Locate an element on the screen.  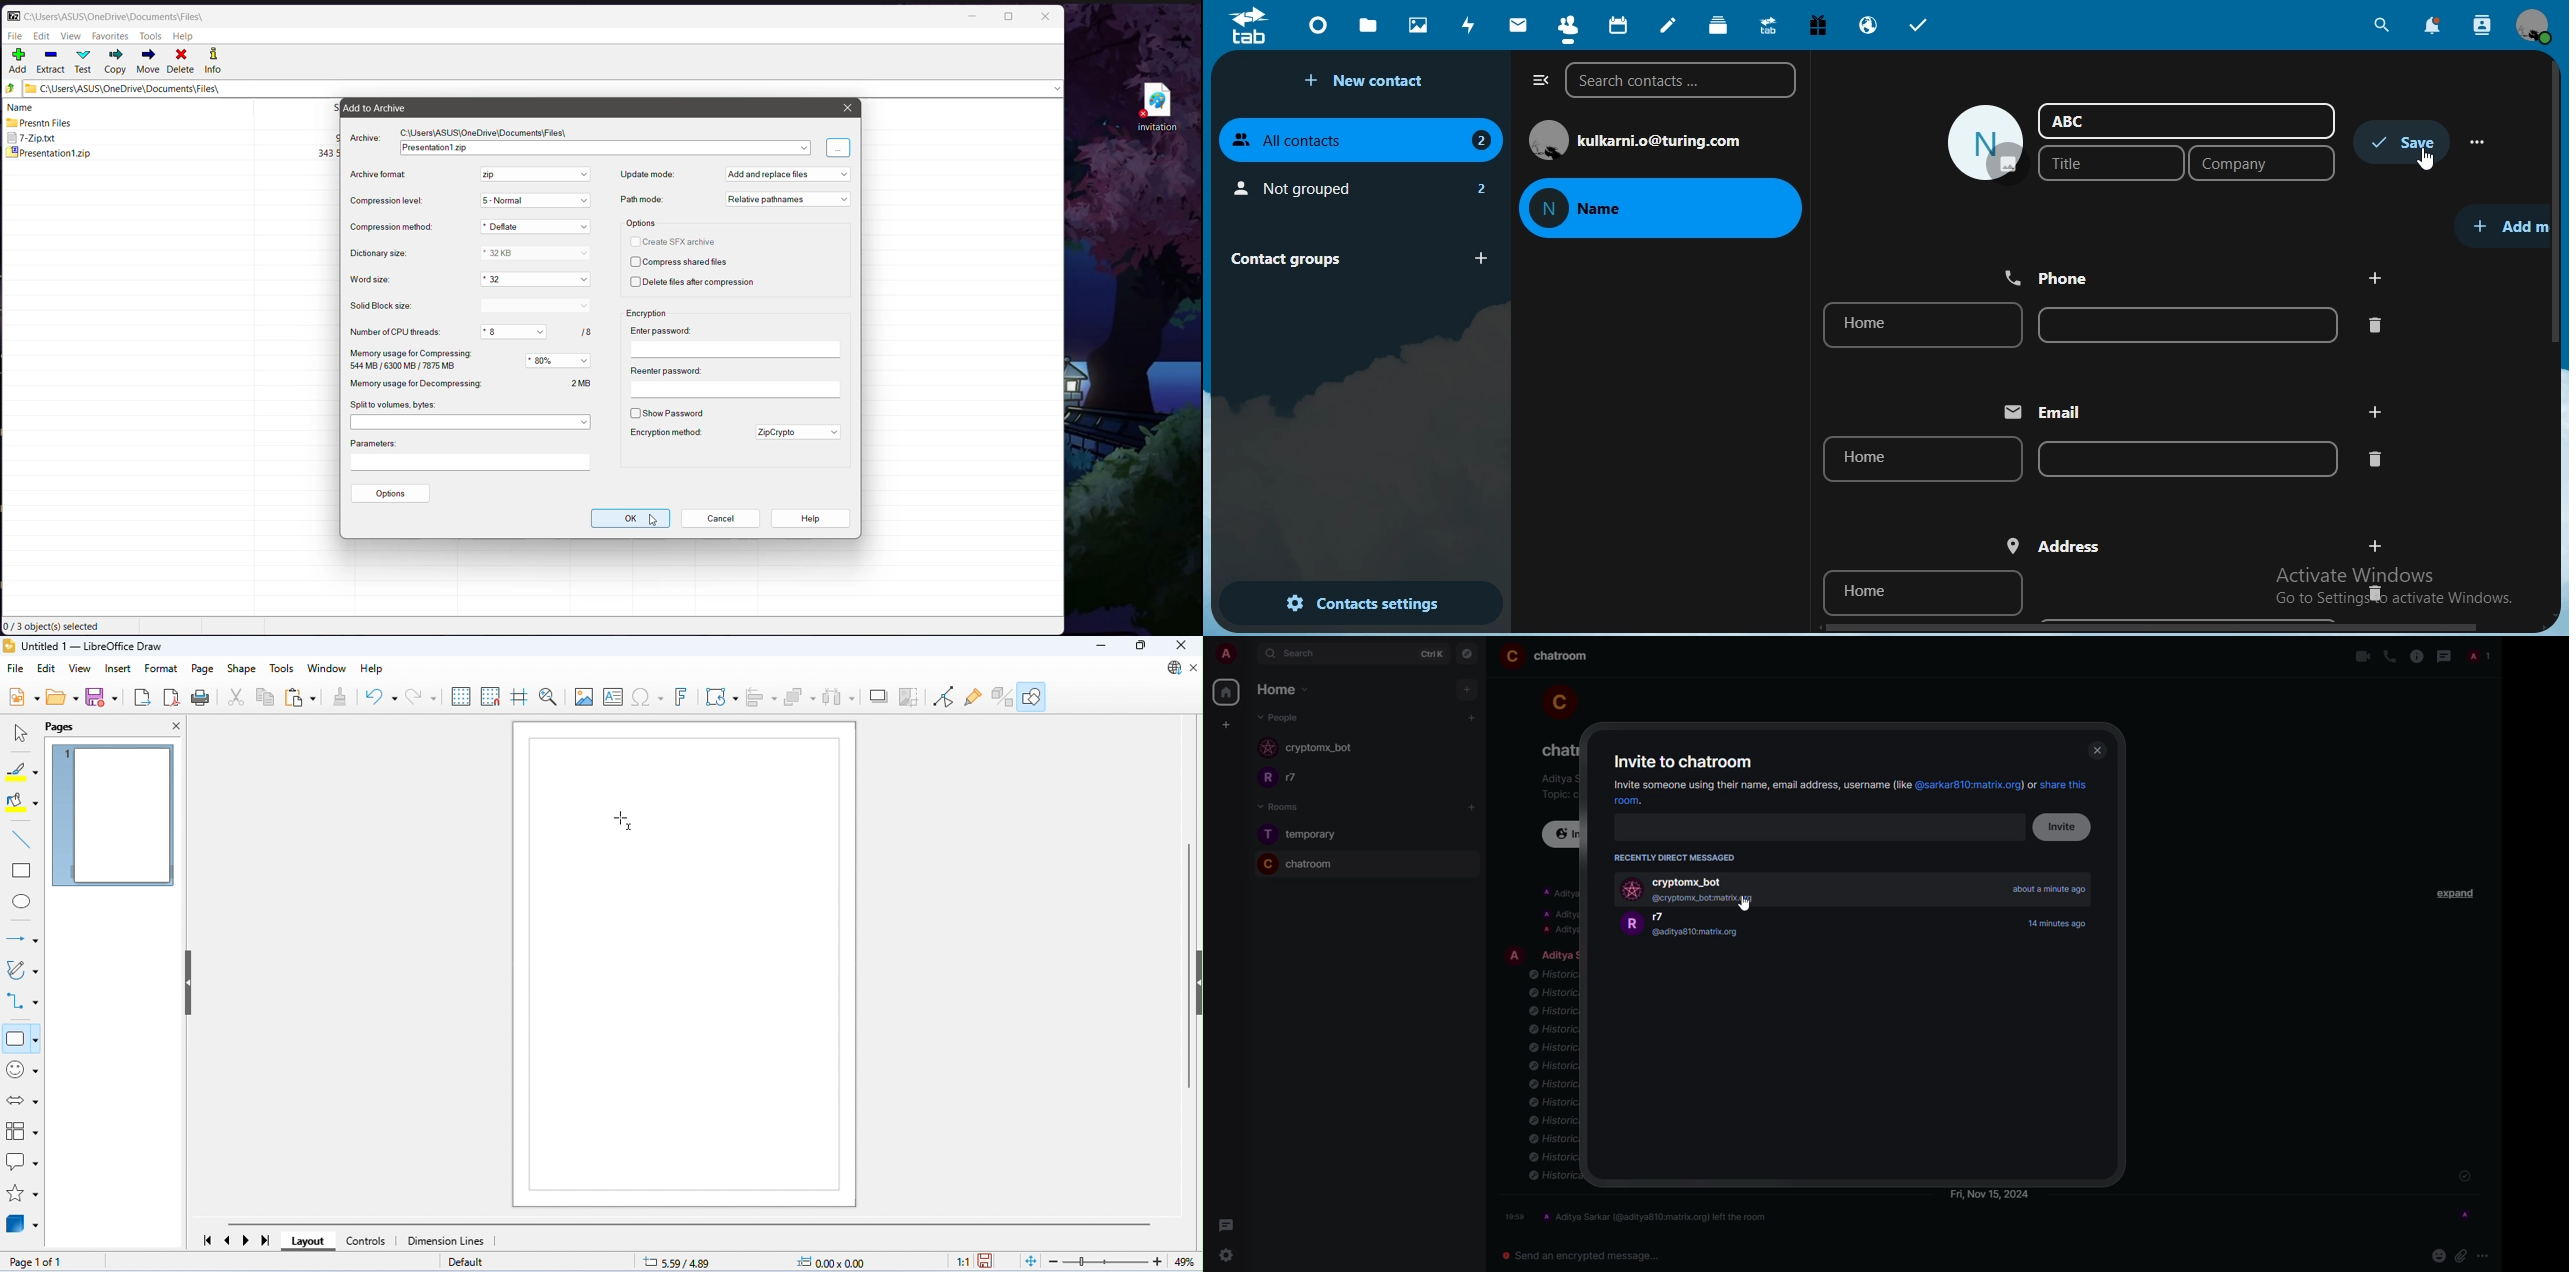
ctrlK is located at coordinates (1428, 654).